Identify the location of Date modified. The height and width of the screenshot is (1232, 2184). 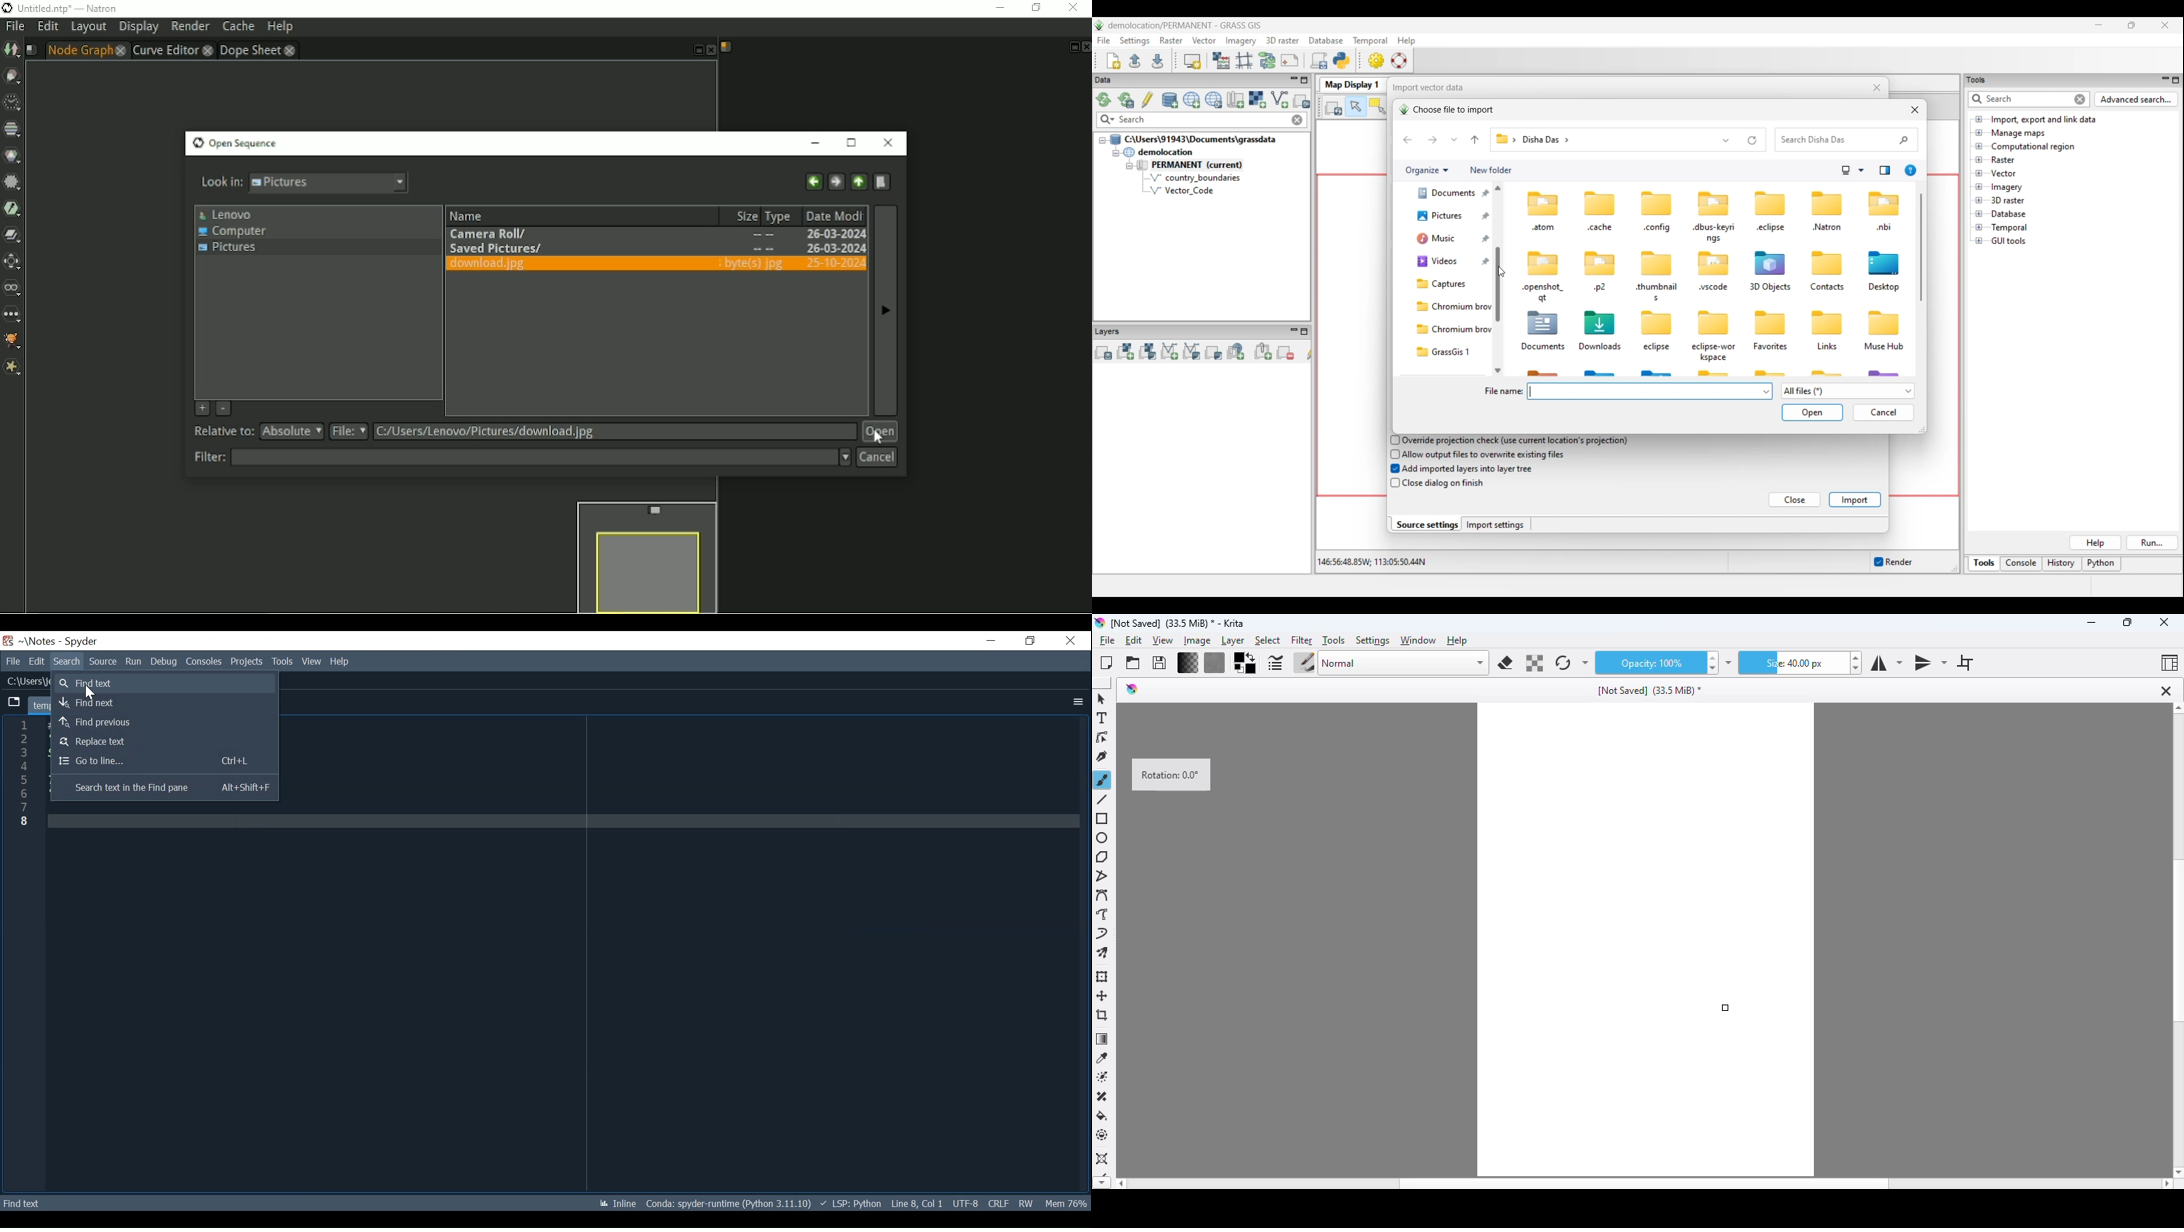
(833, 214).